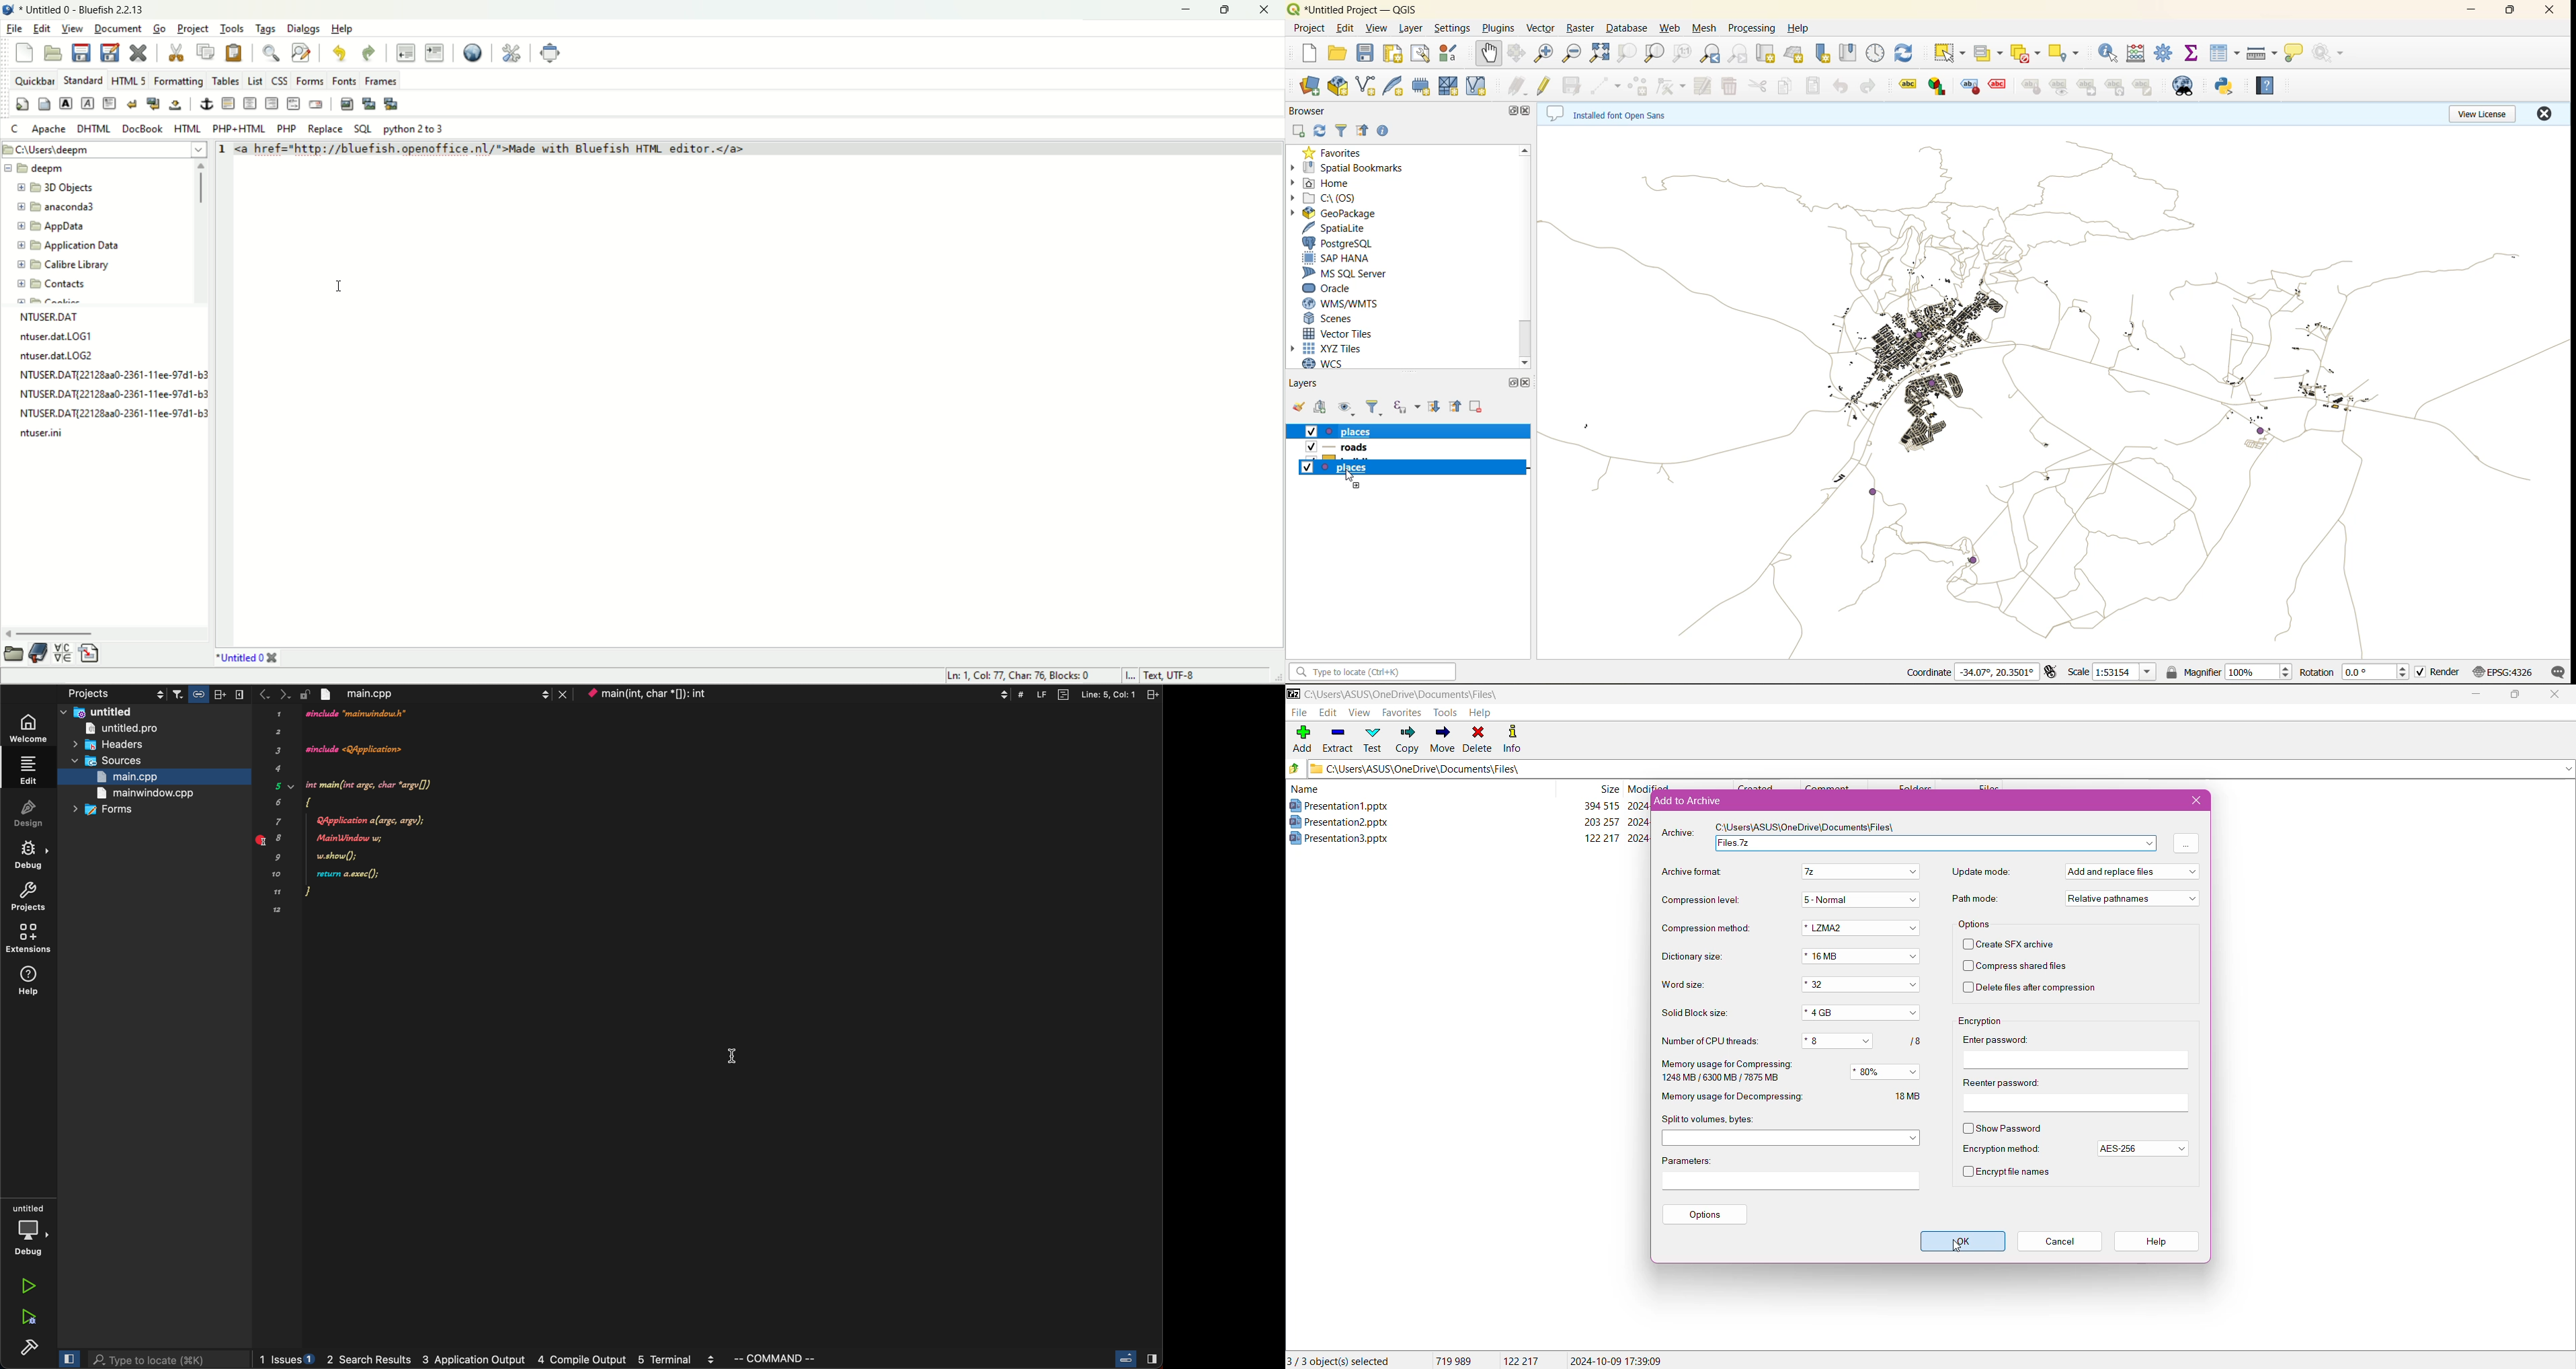 This screenshot has width=2576, height=1372. What do you see at coordinates (1691, 801) in the screenshot?
I see `Add to Archive` at bounding box center [1691, 801].